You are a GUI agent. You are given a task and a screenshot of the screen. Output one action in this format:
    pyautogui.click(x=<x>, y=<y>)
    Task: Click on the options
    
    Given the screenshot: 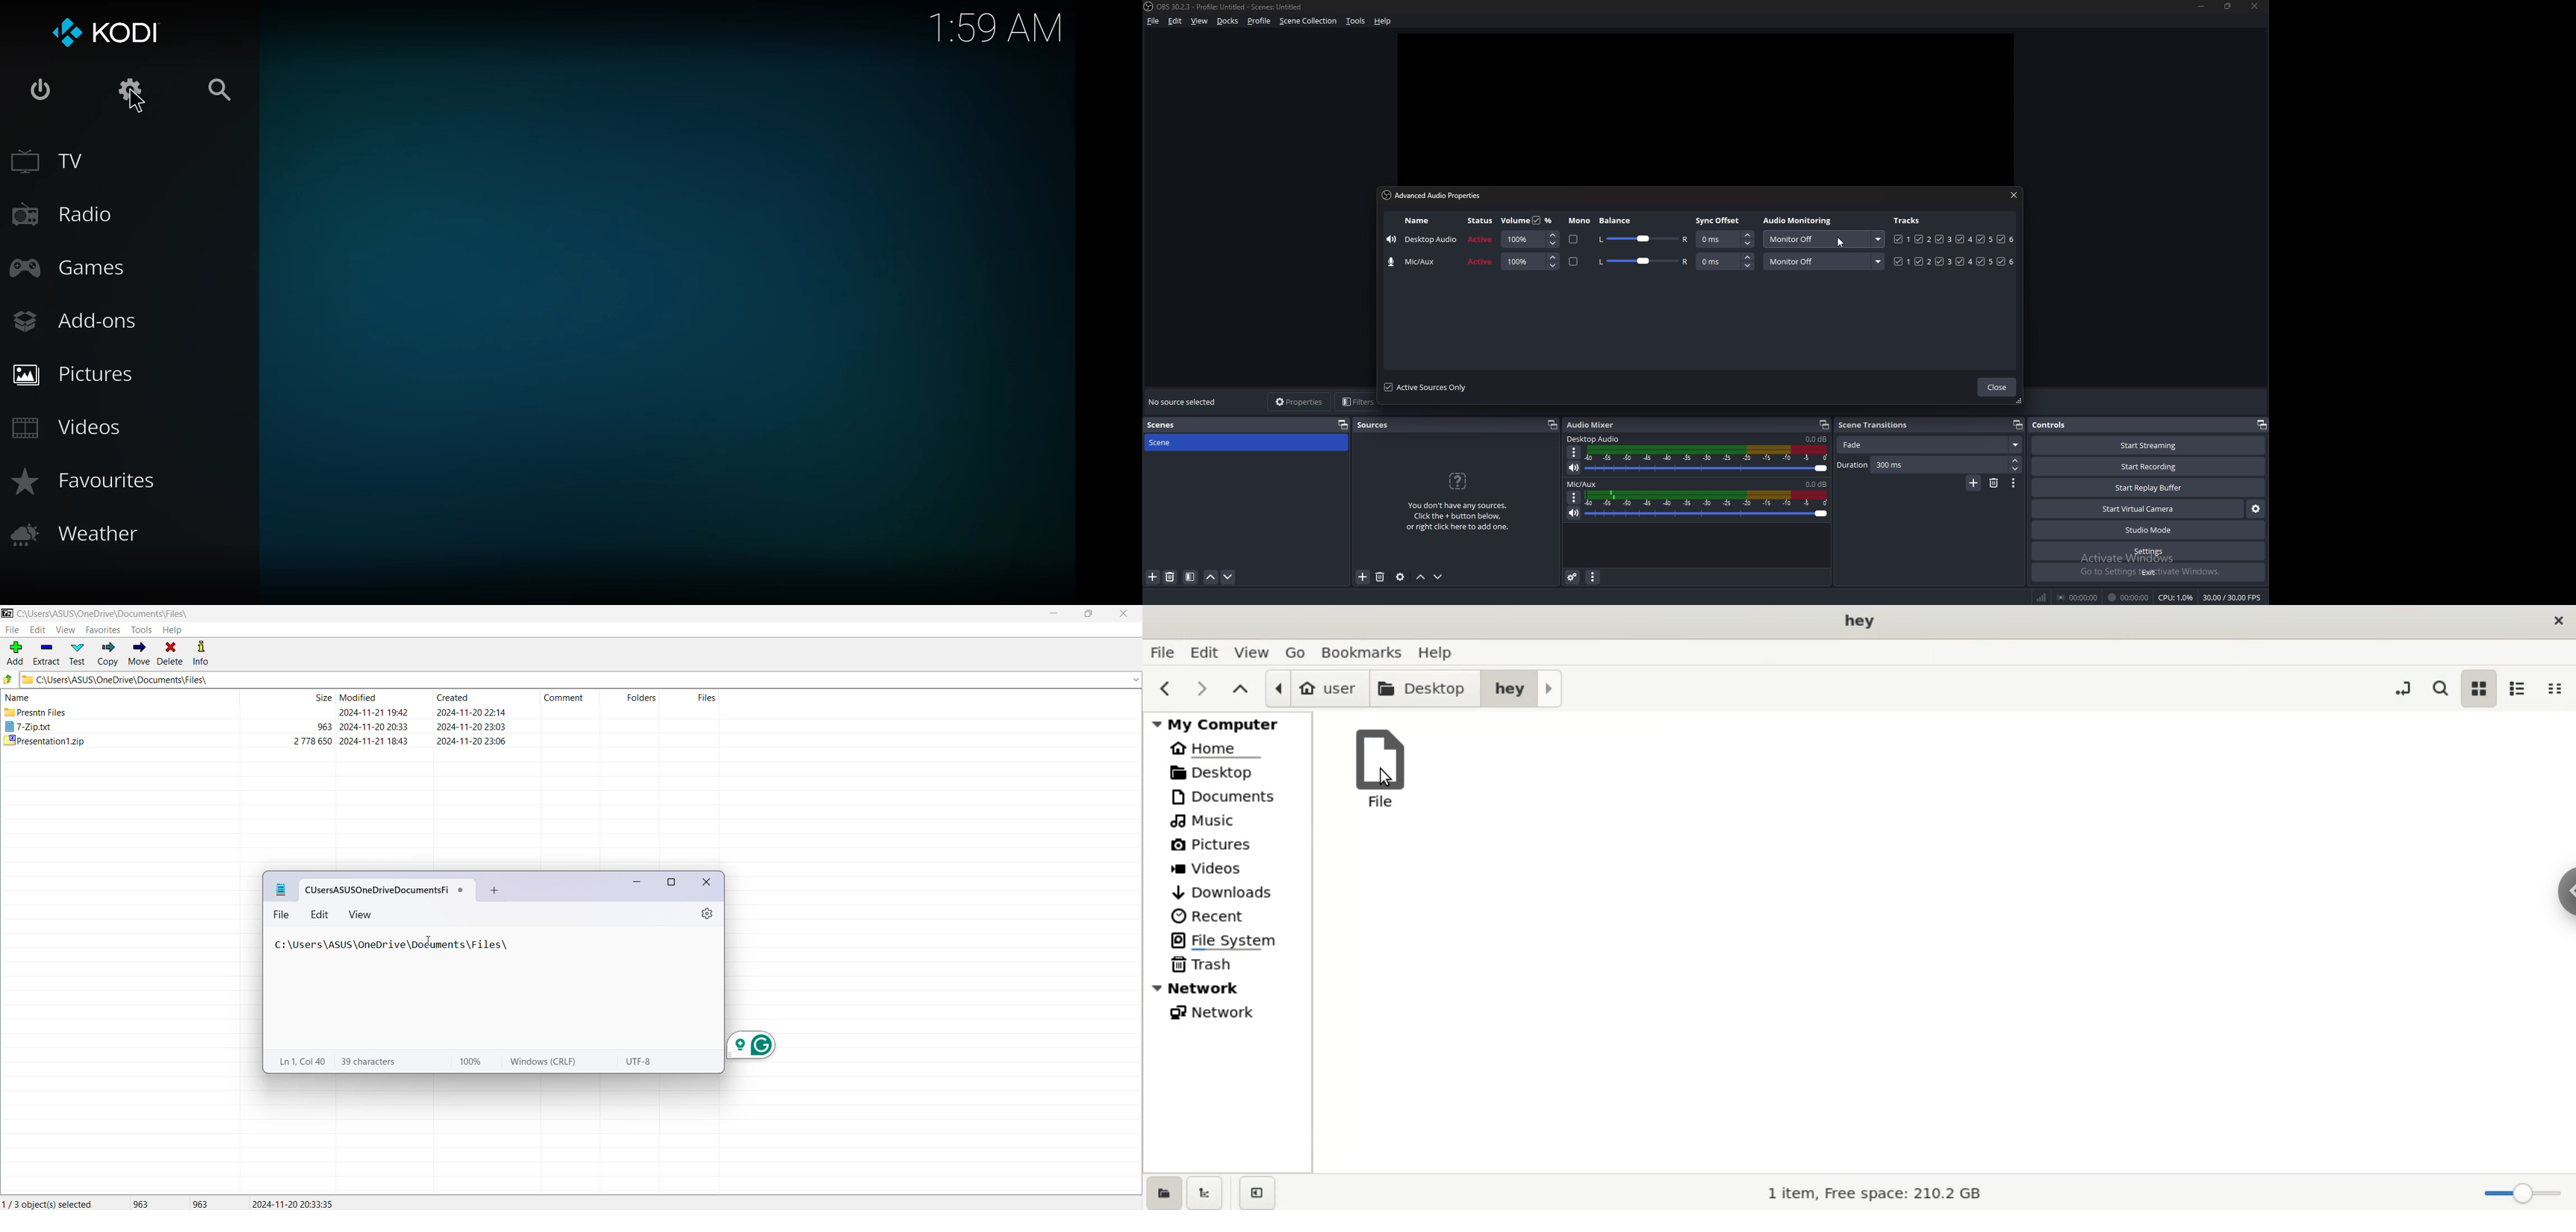 What is the action you would take?
    pyautogui.click(x=1576, y=452)
    